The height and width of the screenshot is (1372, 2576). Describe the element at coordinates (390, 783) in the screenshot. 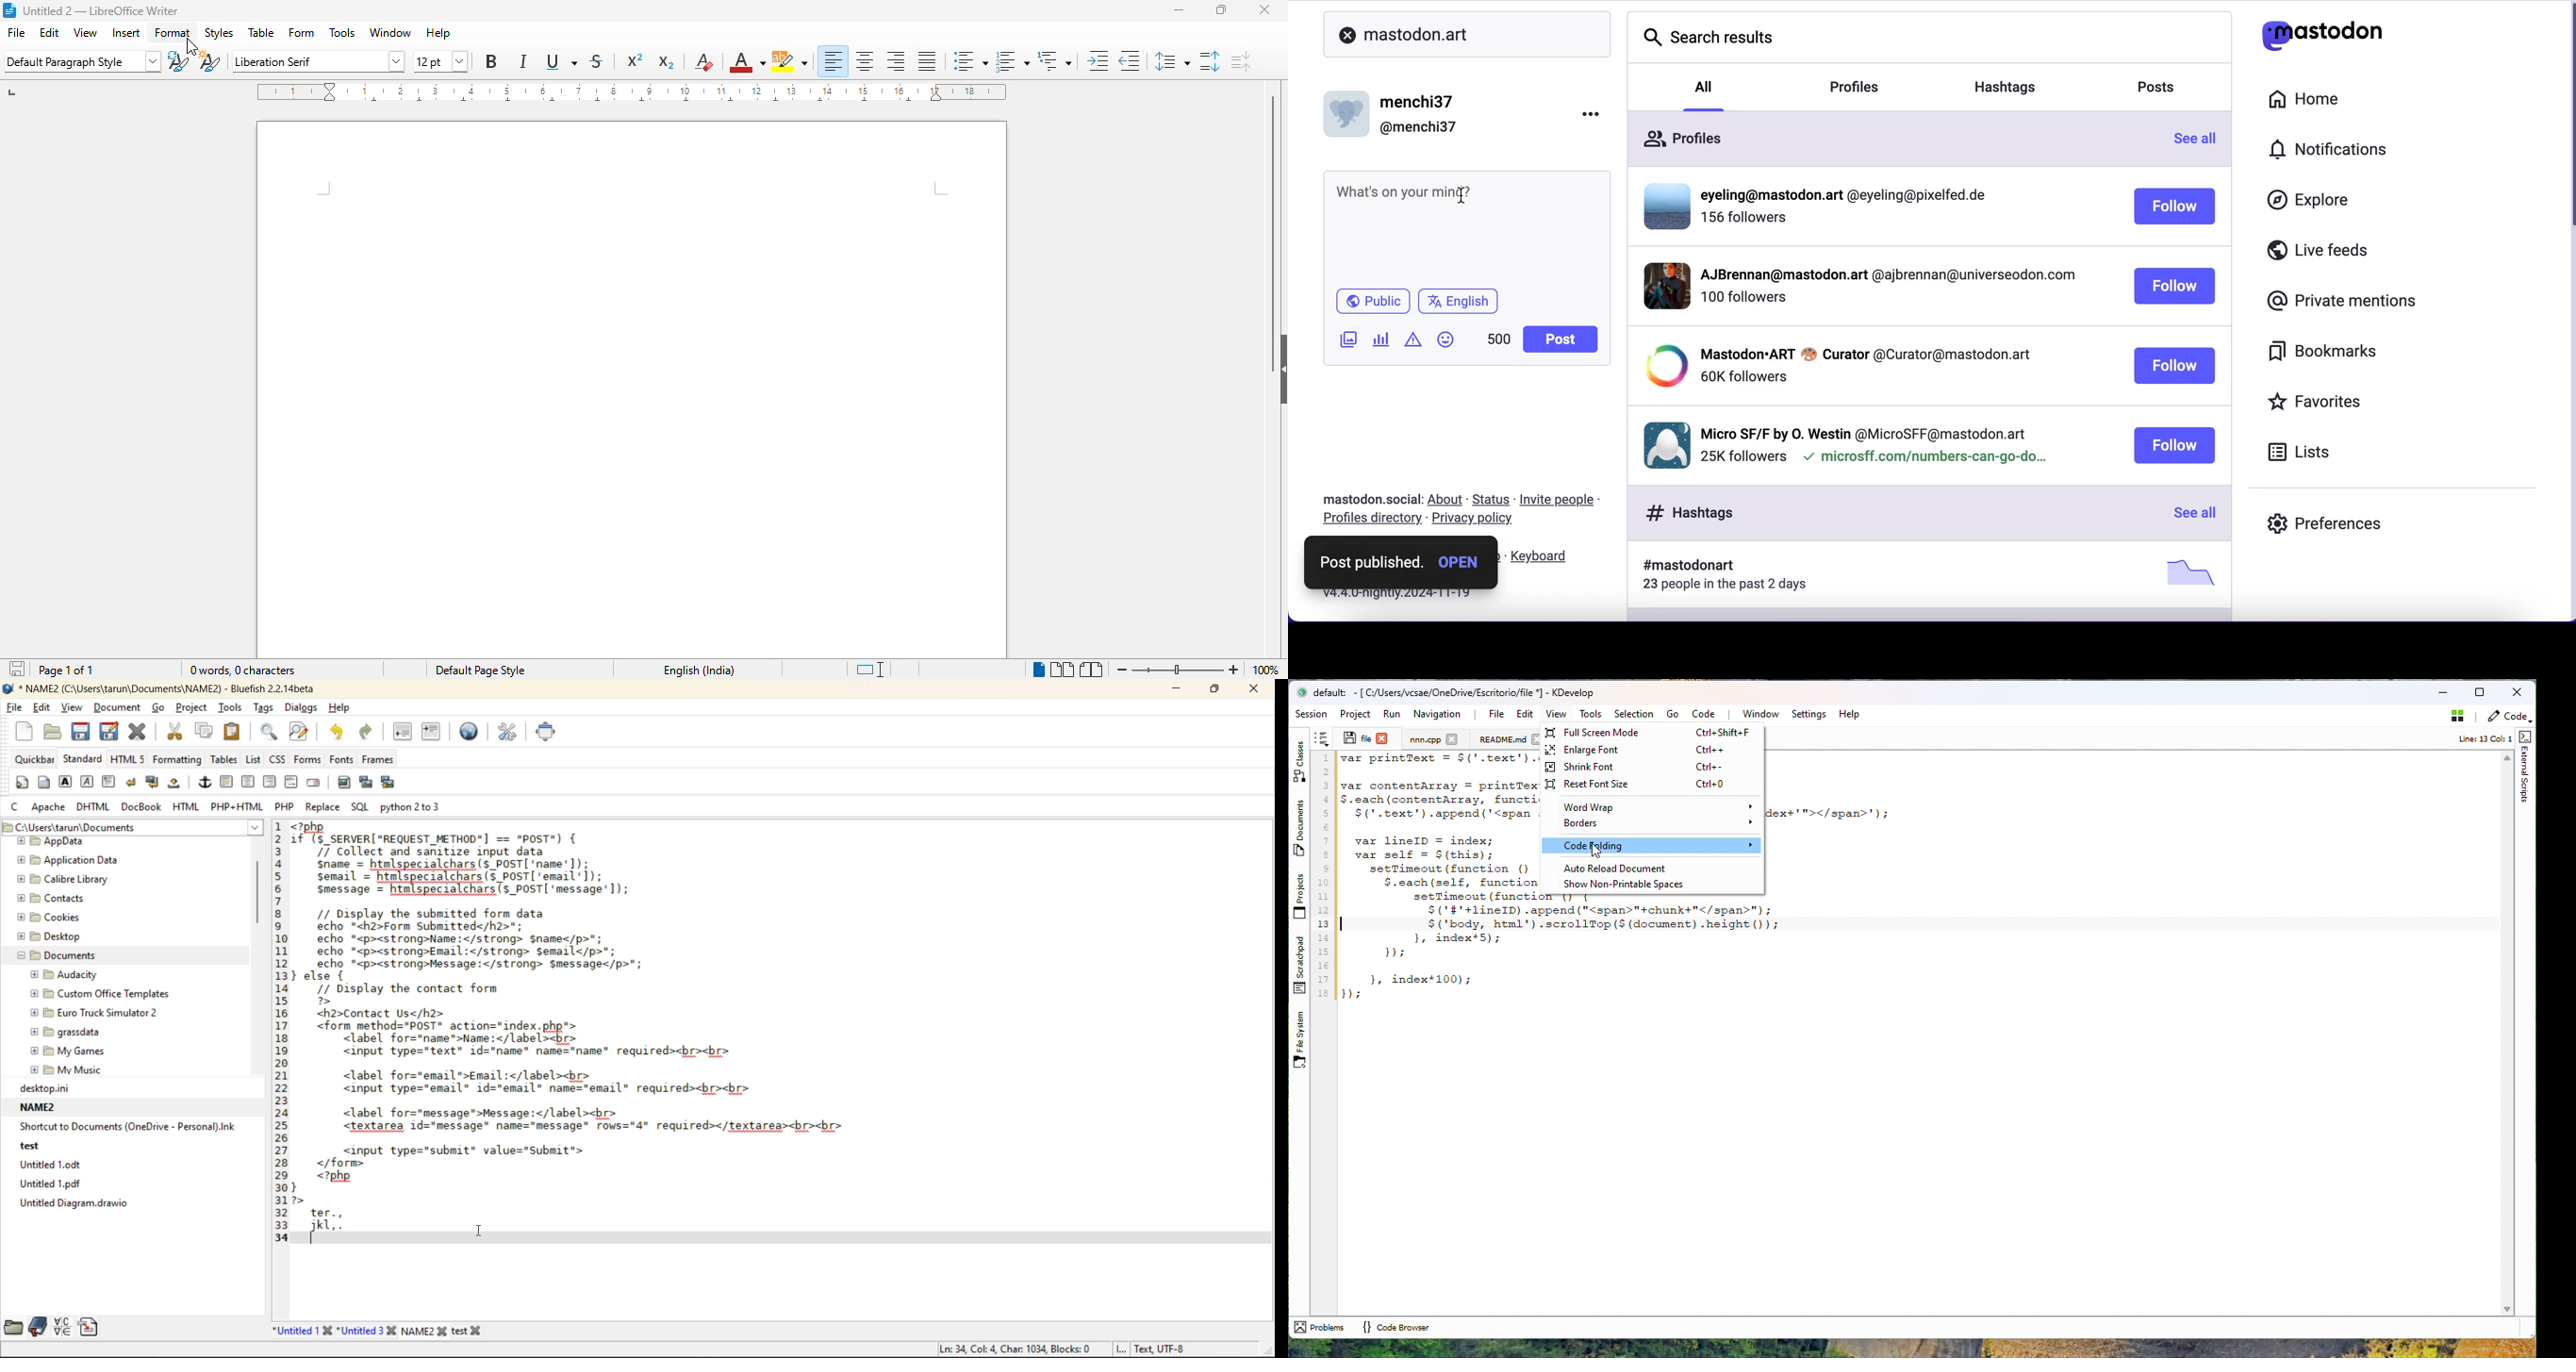

I see `insert multiple thumbnail` at that location.